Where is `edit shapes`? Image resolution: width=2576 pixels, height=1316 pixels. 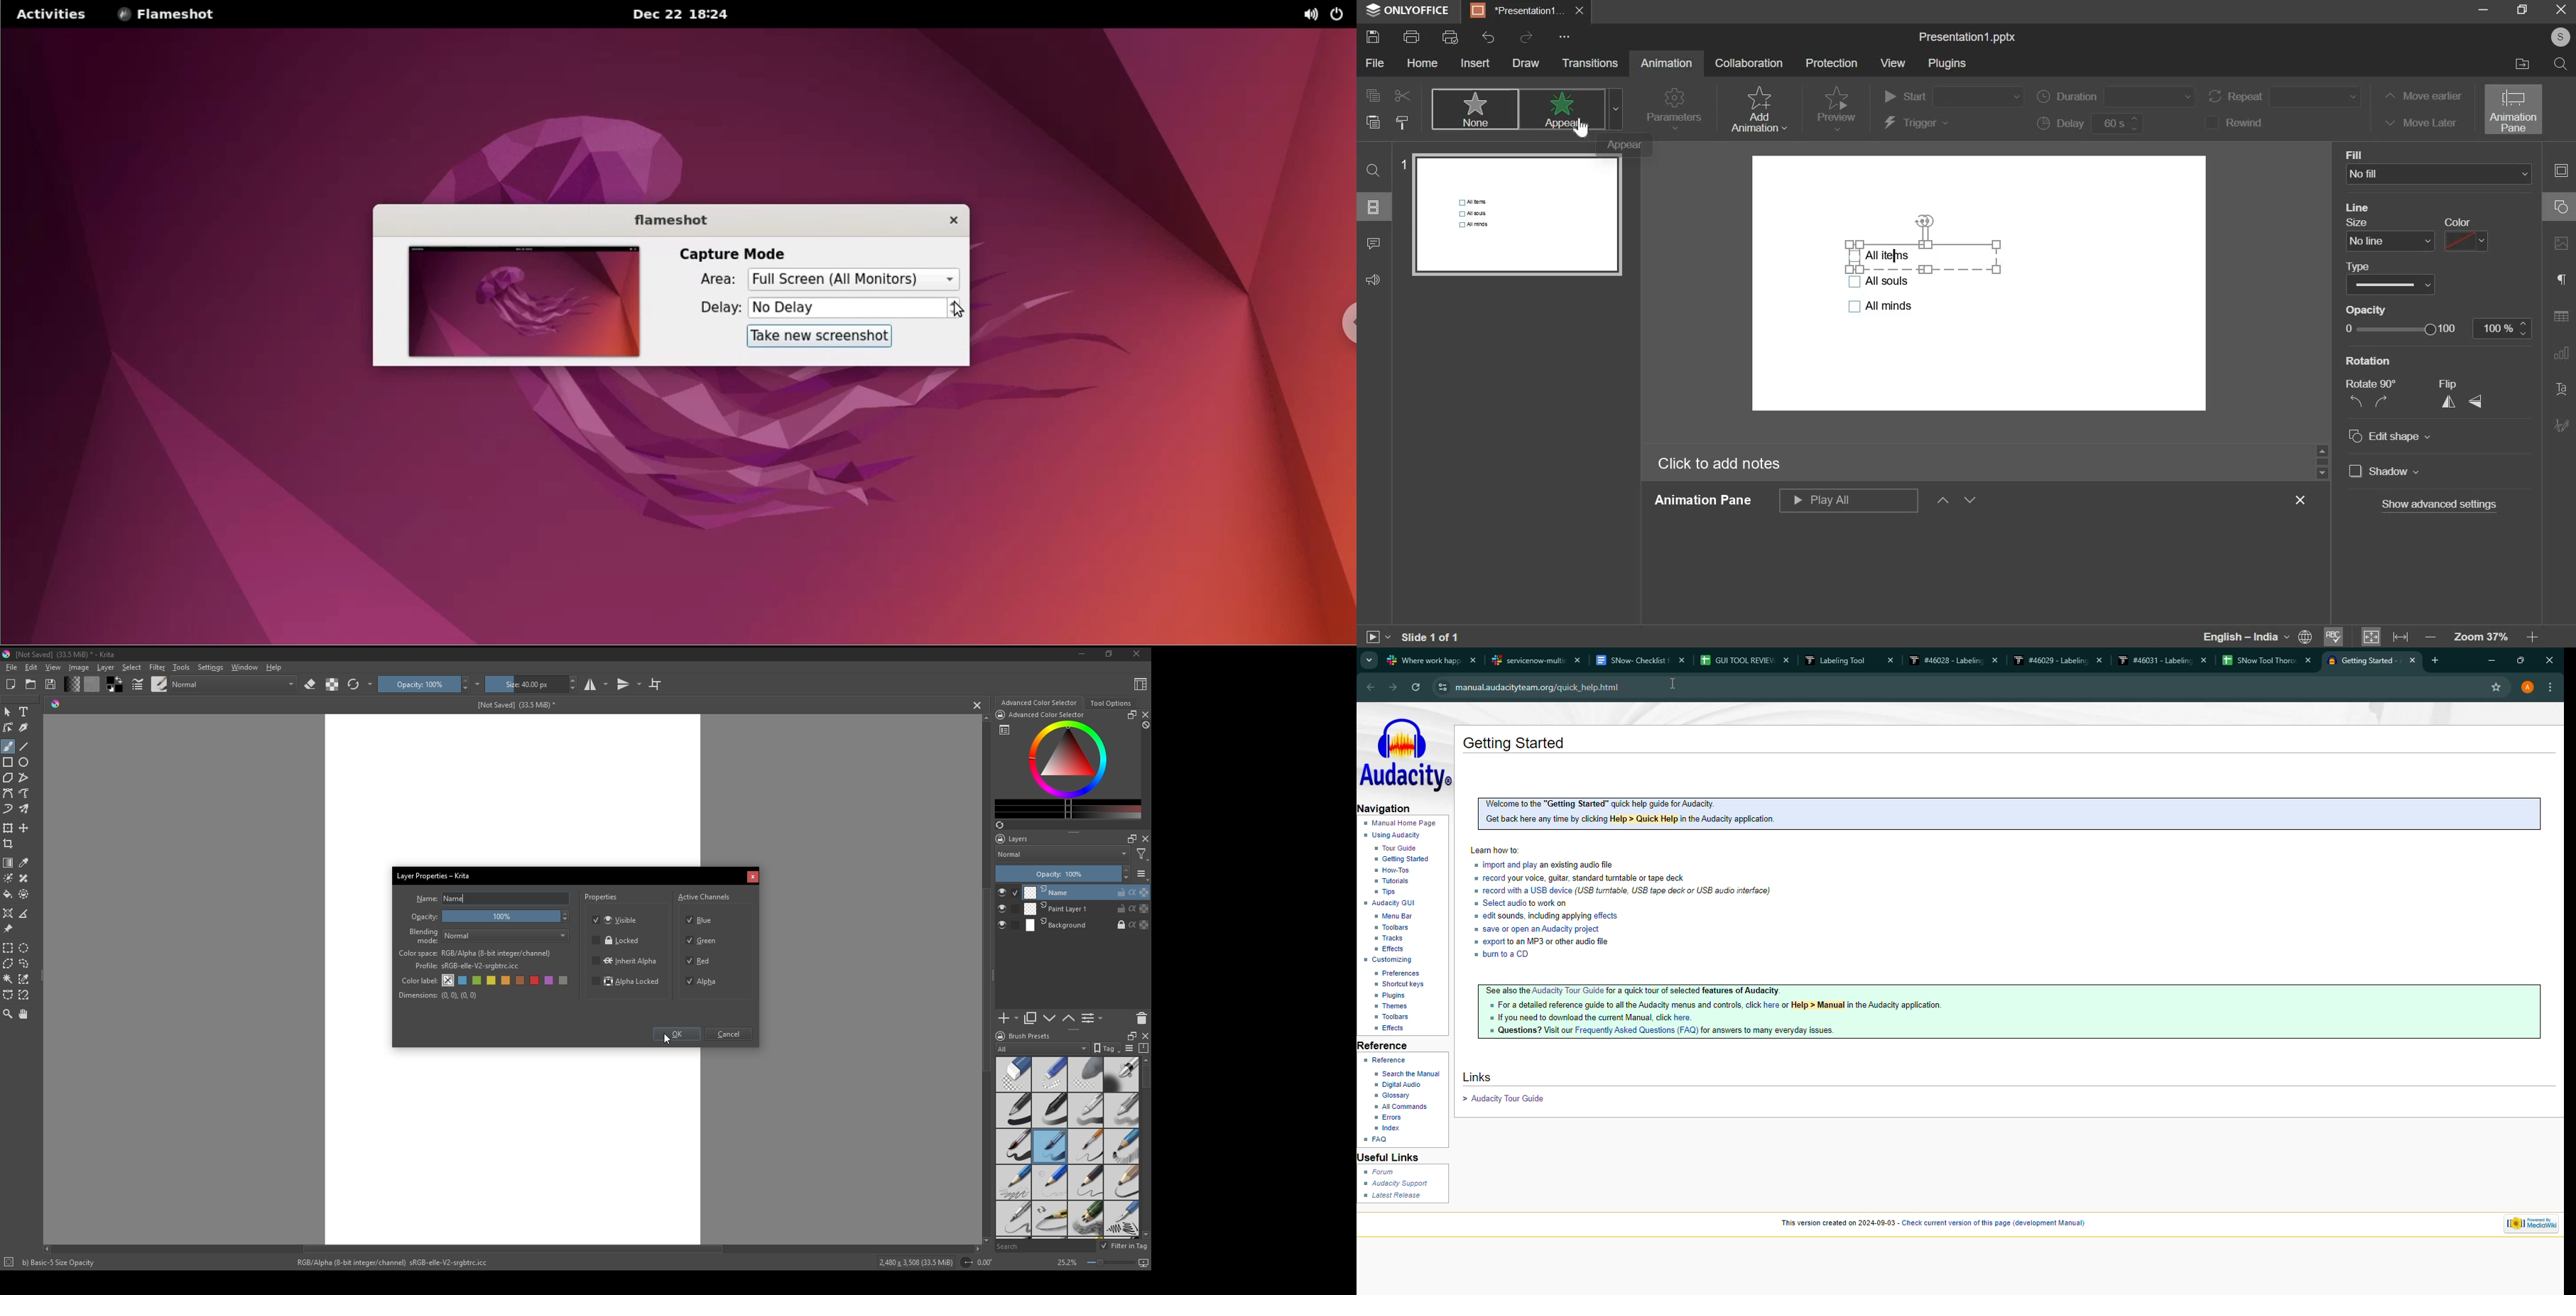
edit shapes is located at coordinates (9, 728).